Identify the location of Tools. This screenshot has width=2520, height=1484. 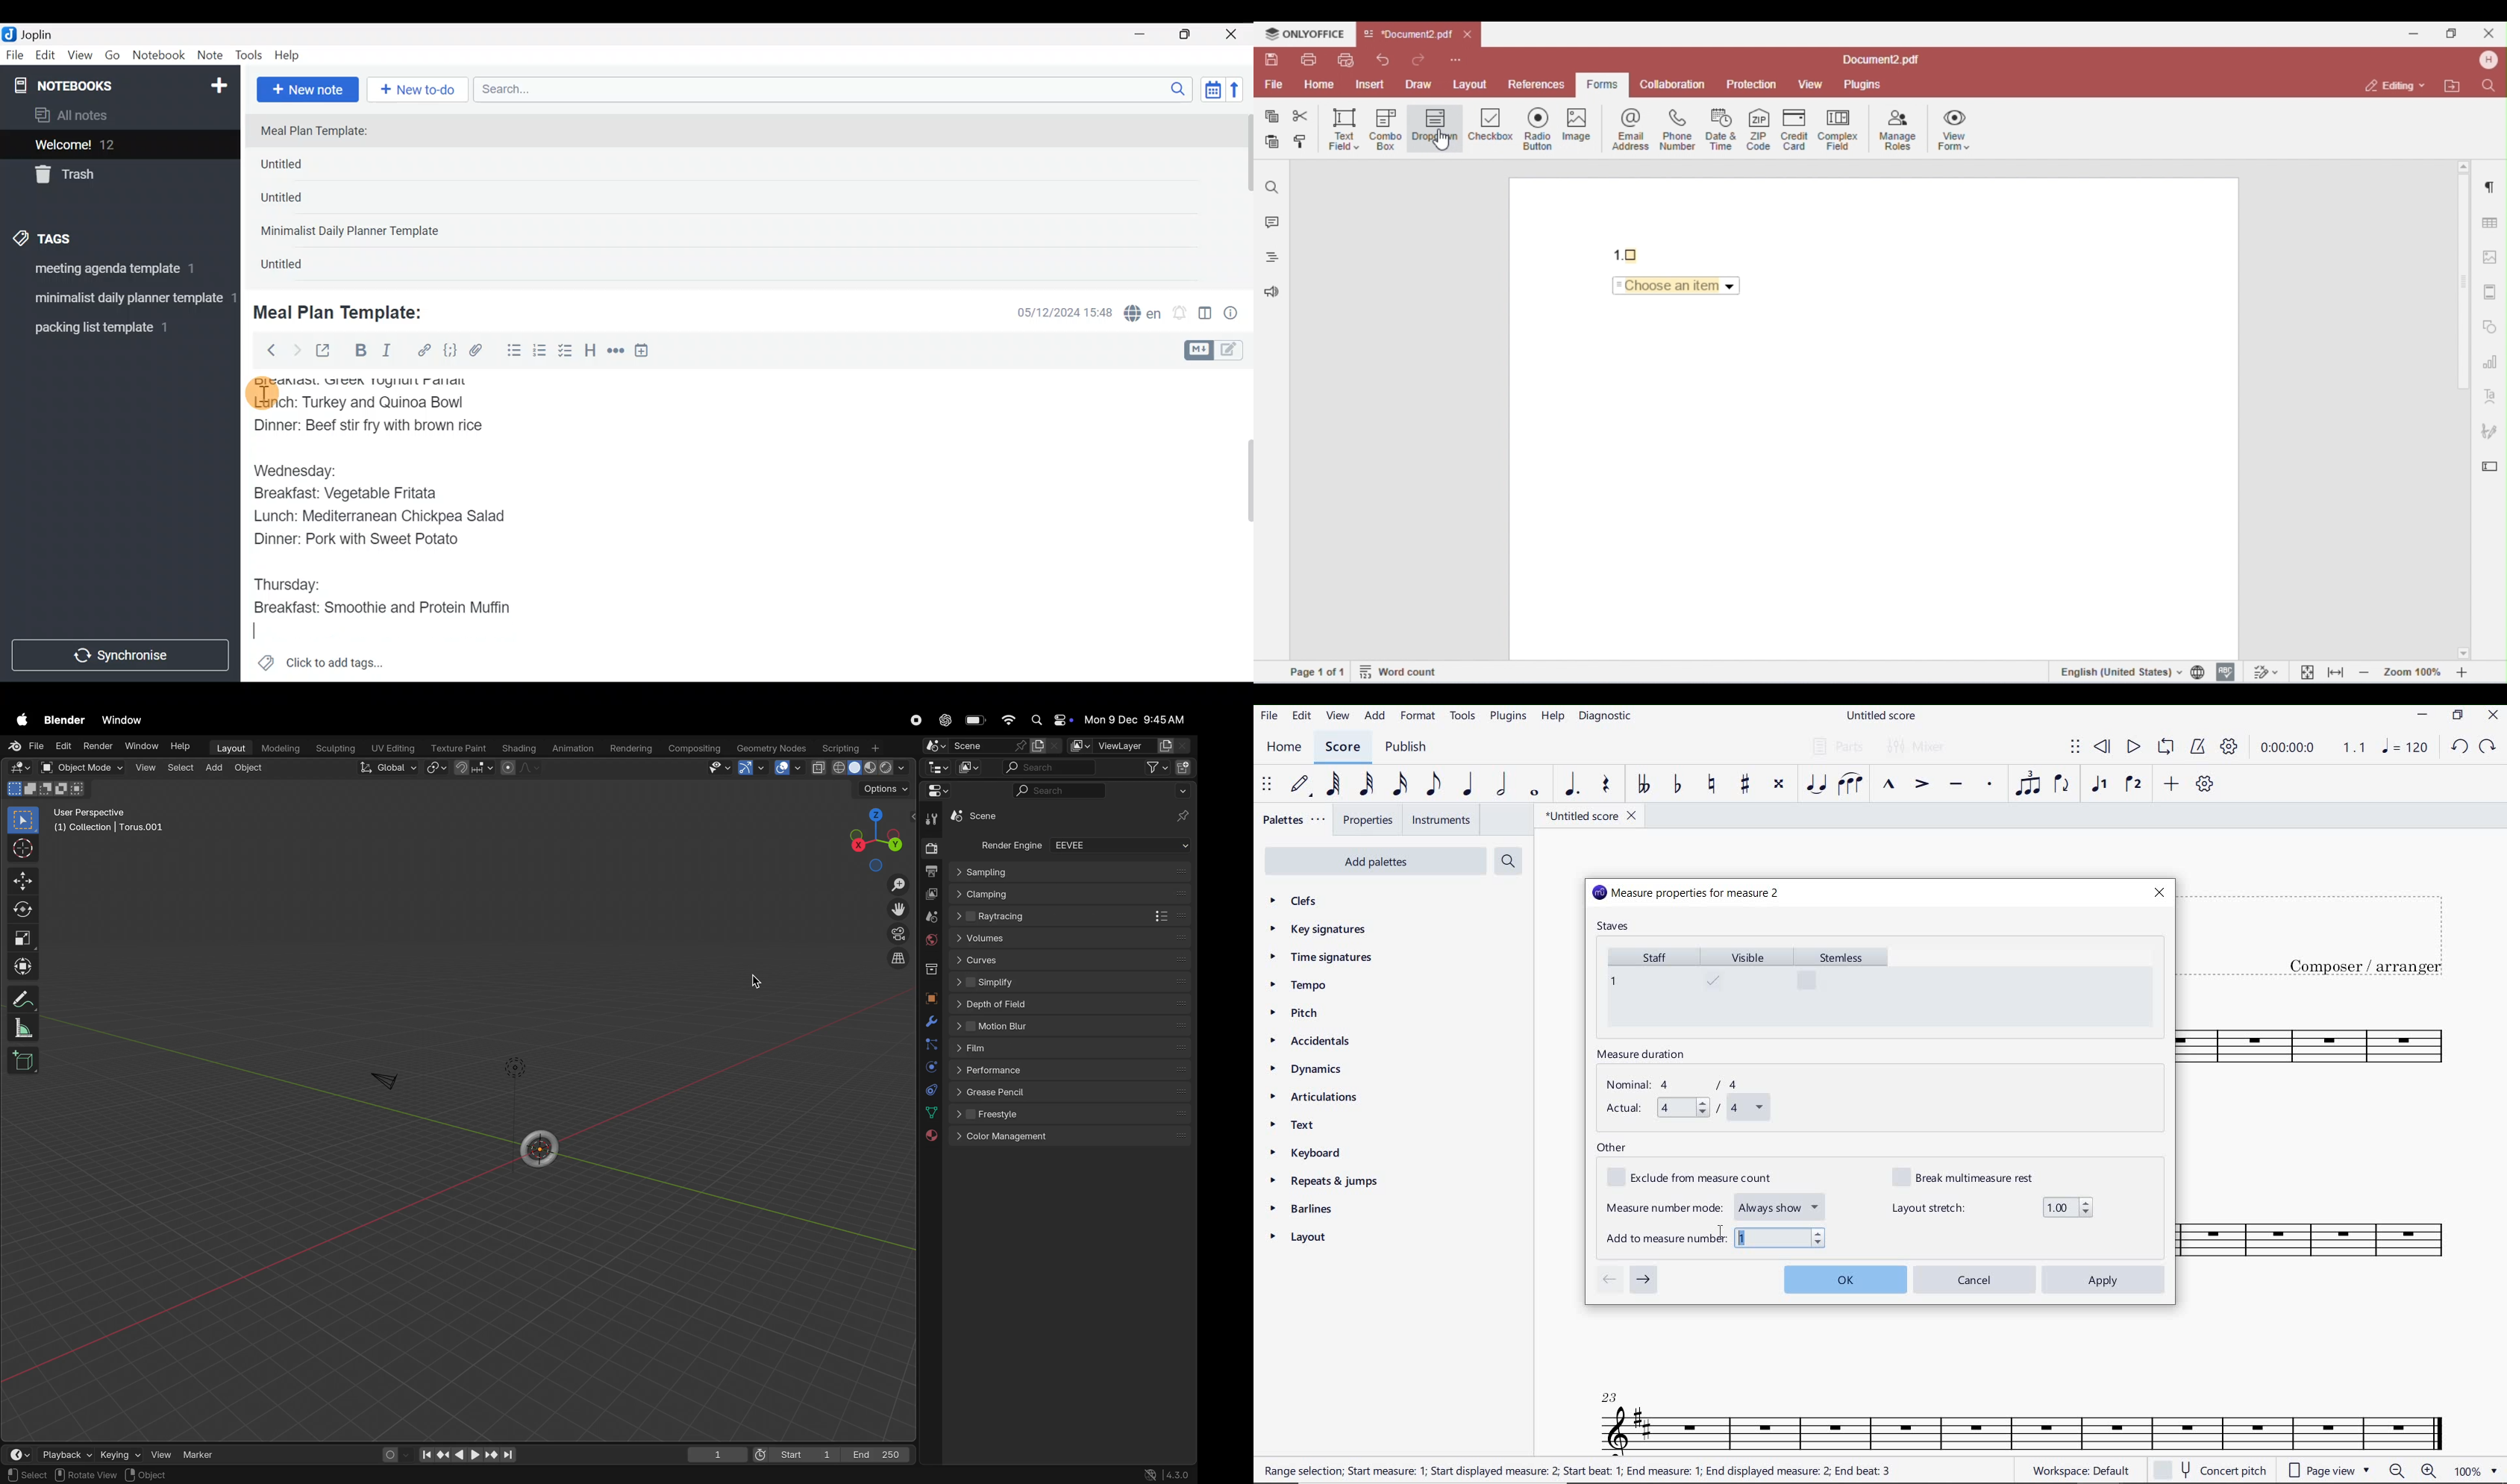
(249, 56).